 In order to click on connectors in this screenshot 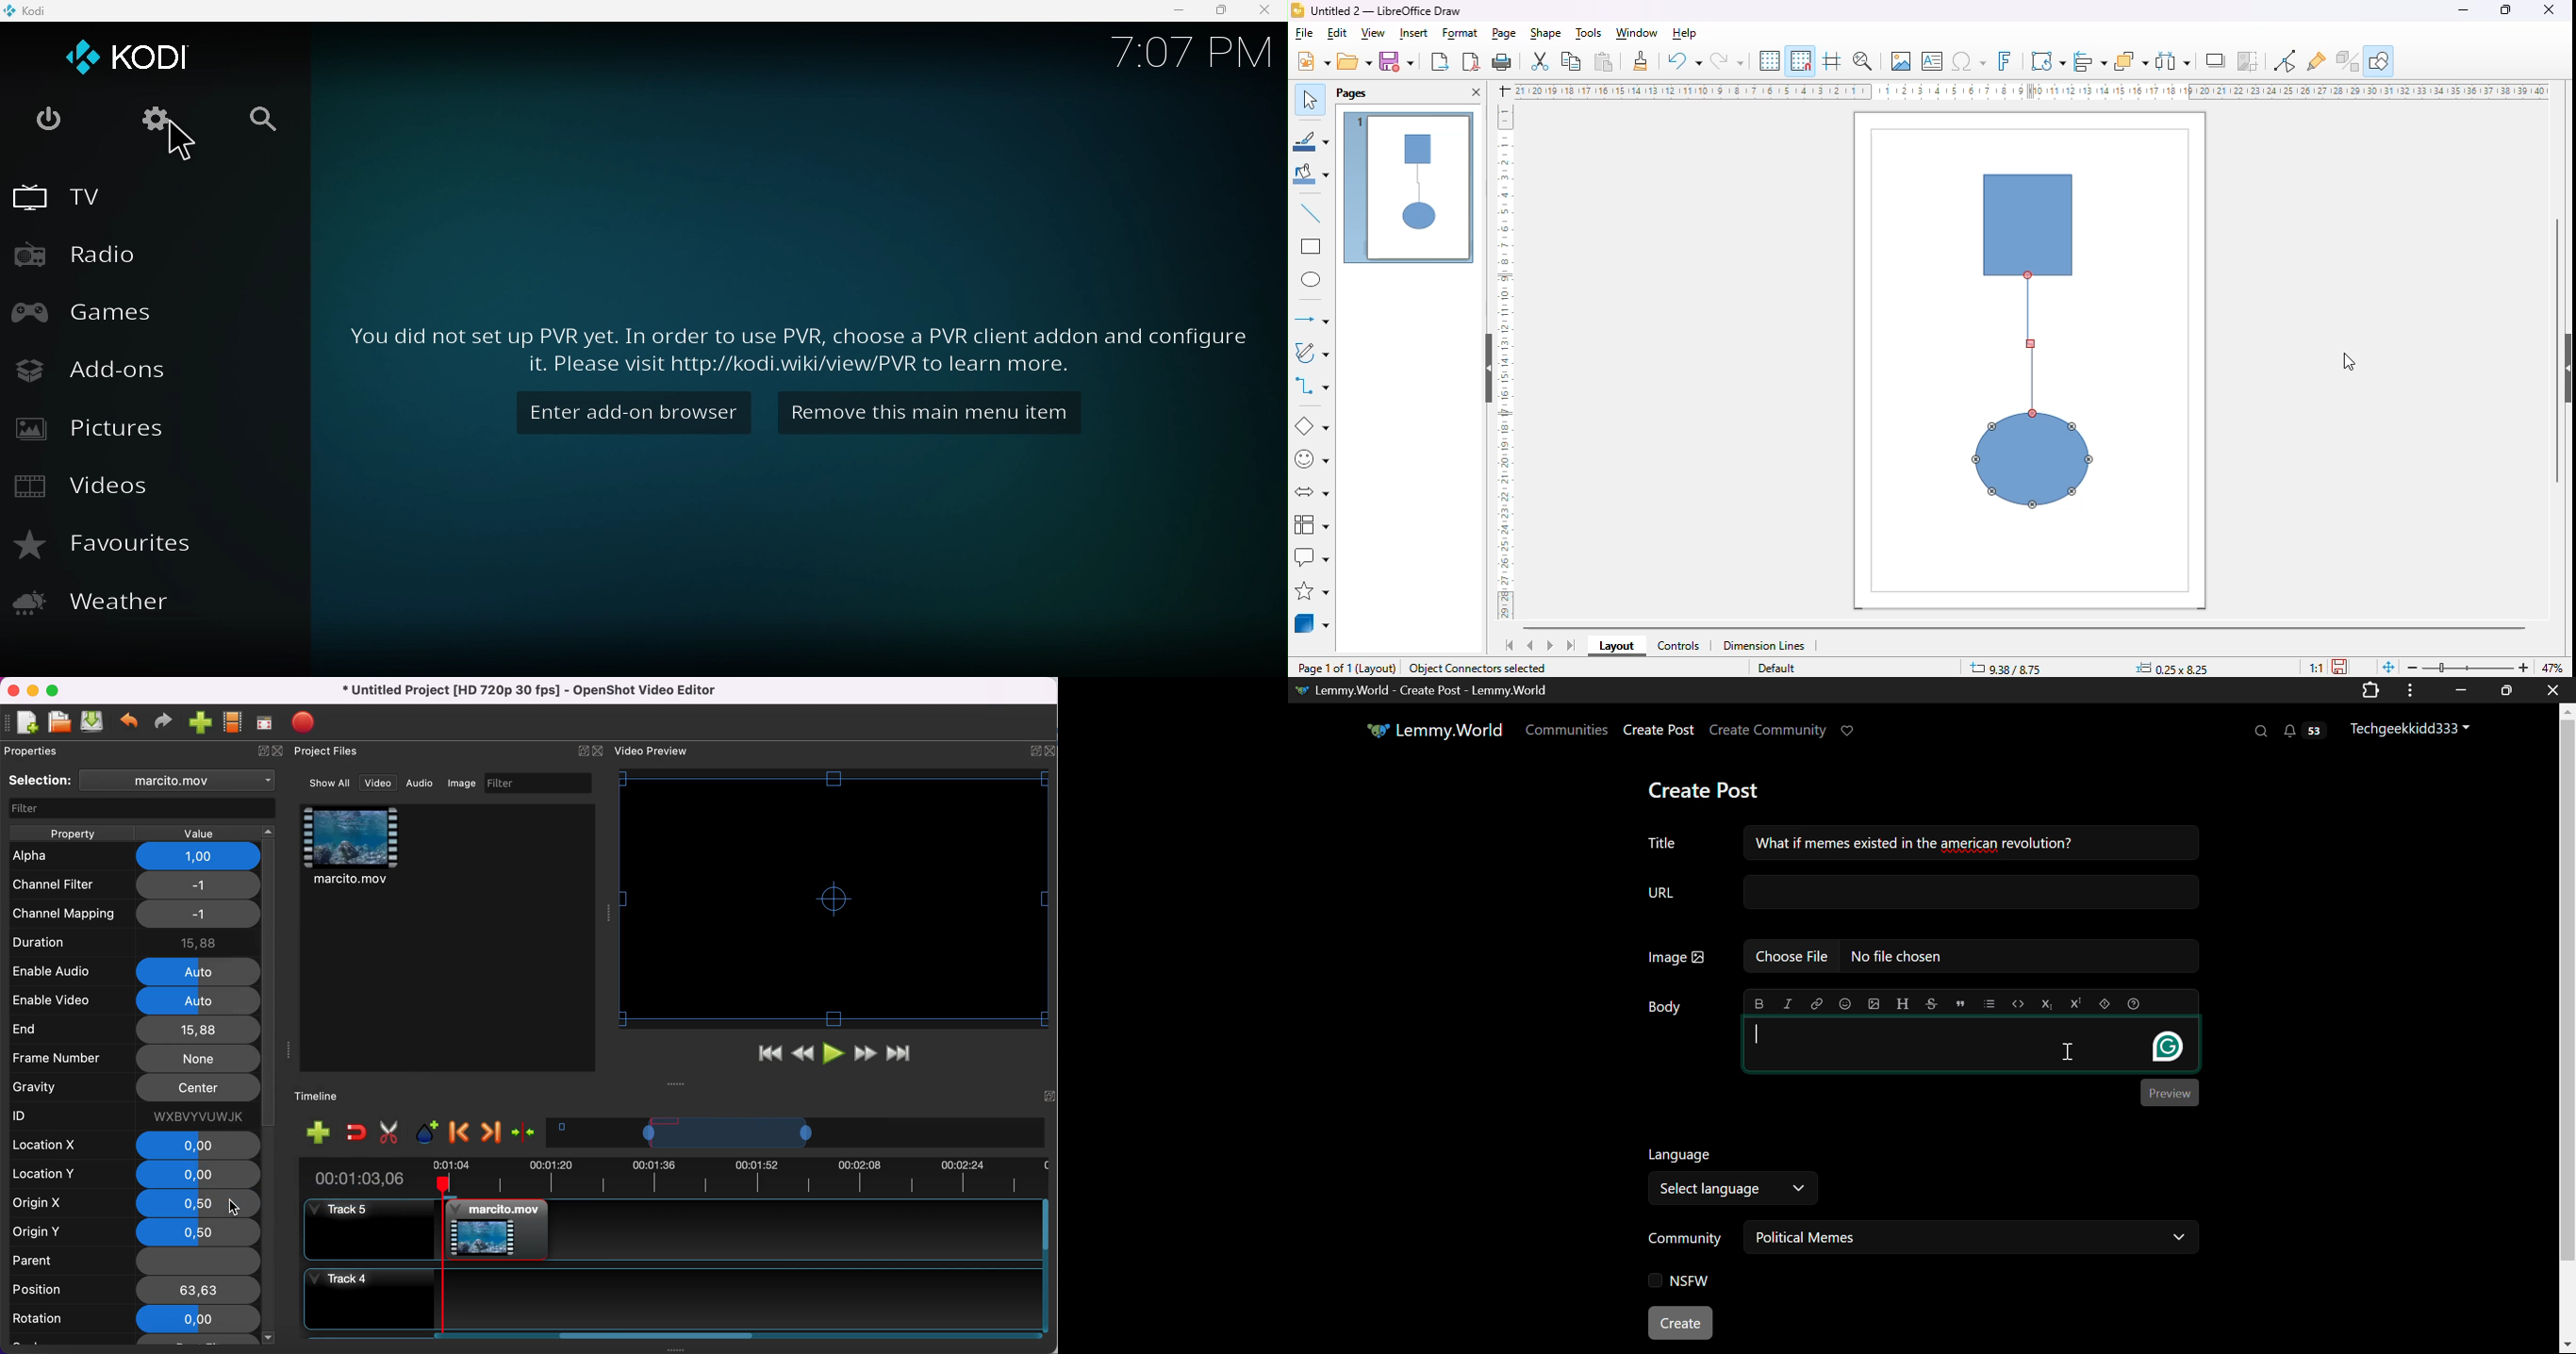, I will do `click(1312, 385)`.